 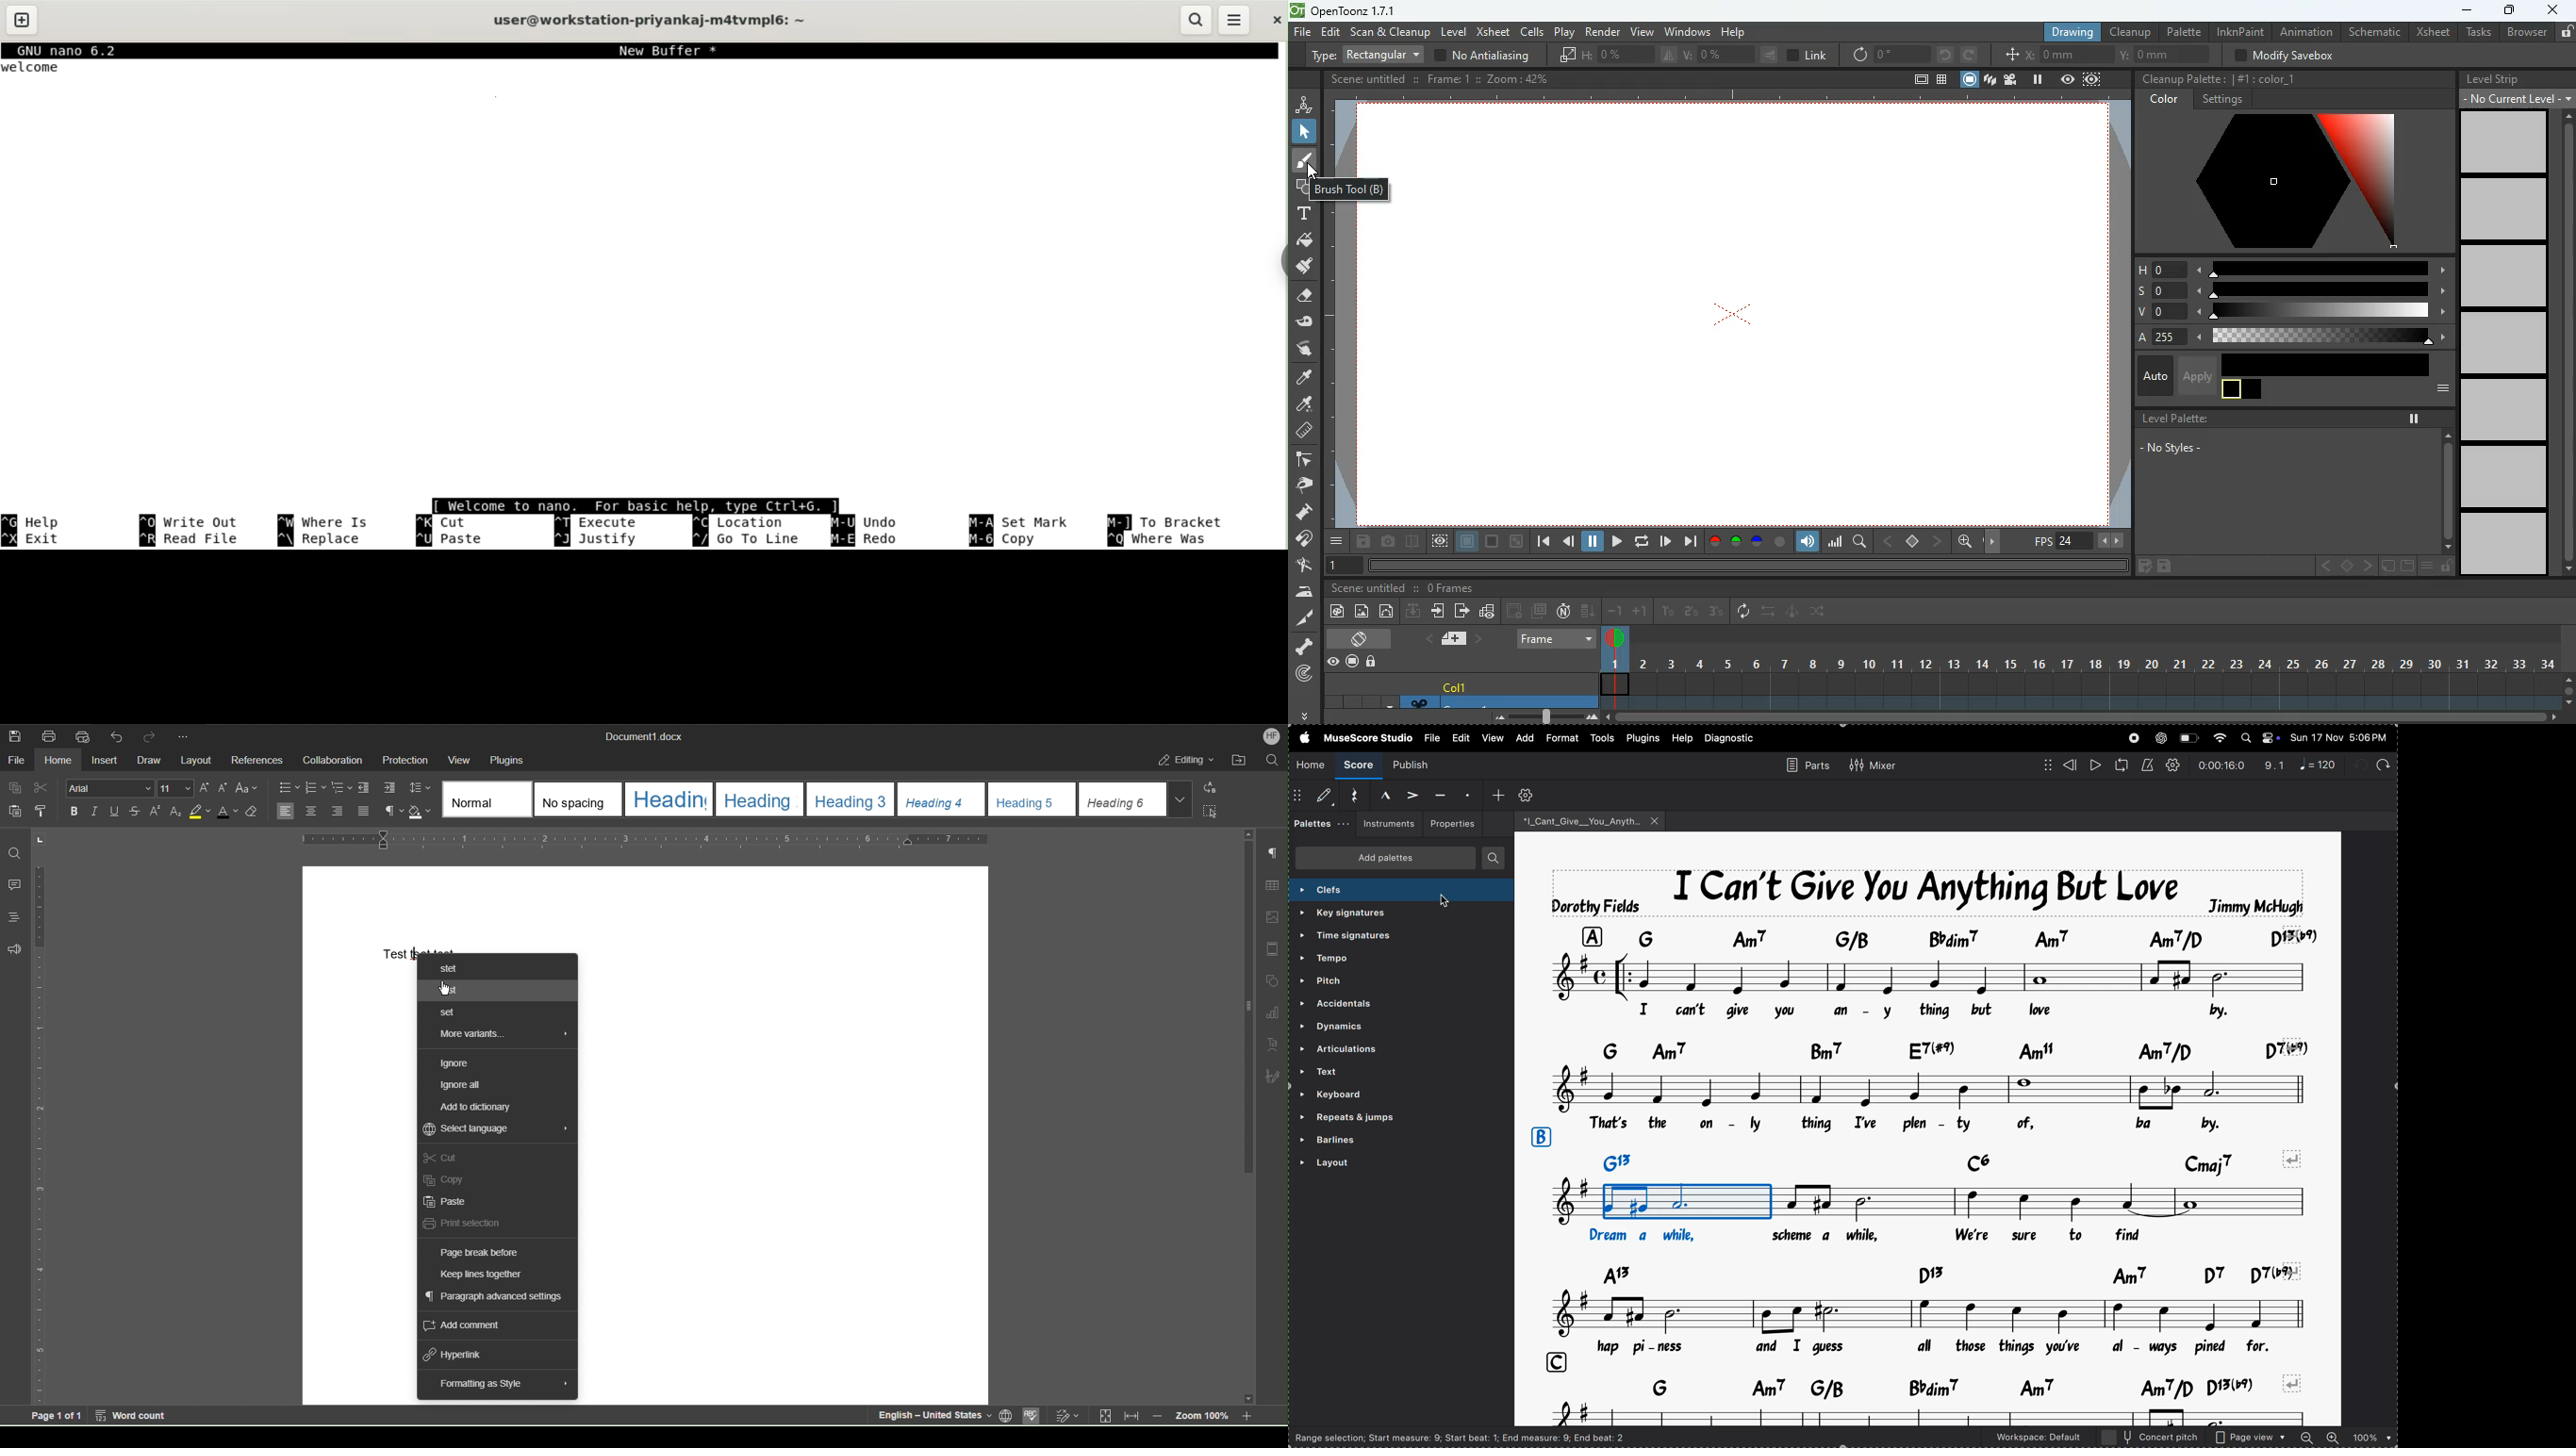 I want to click on write out, so click(x=191, y=522).